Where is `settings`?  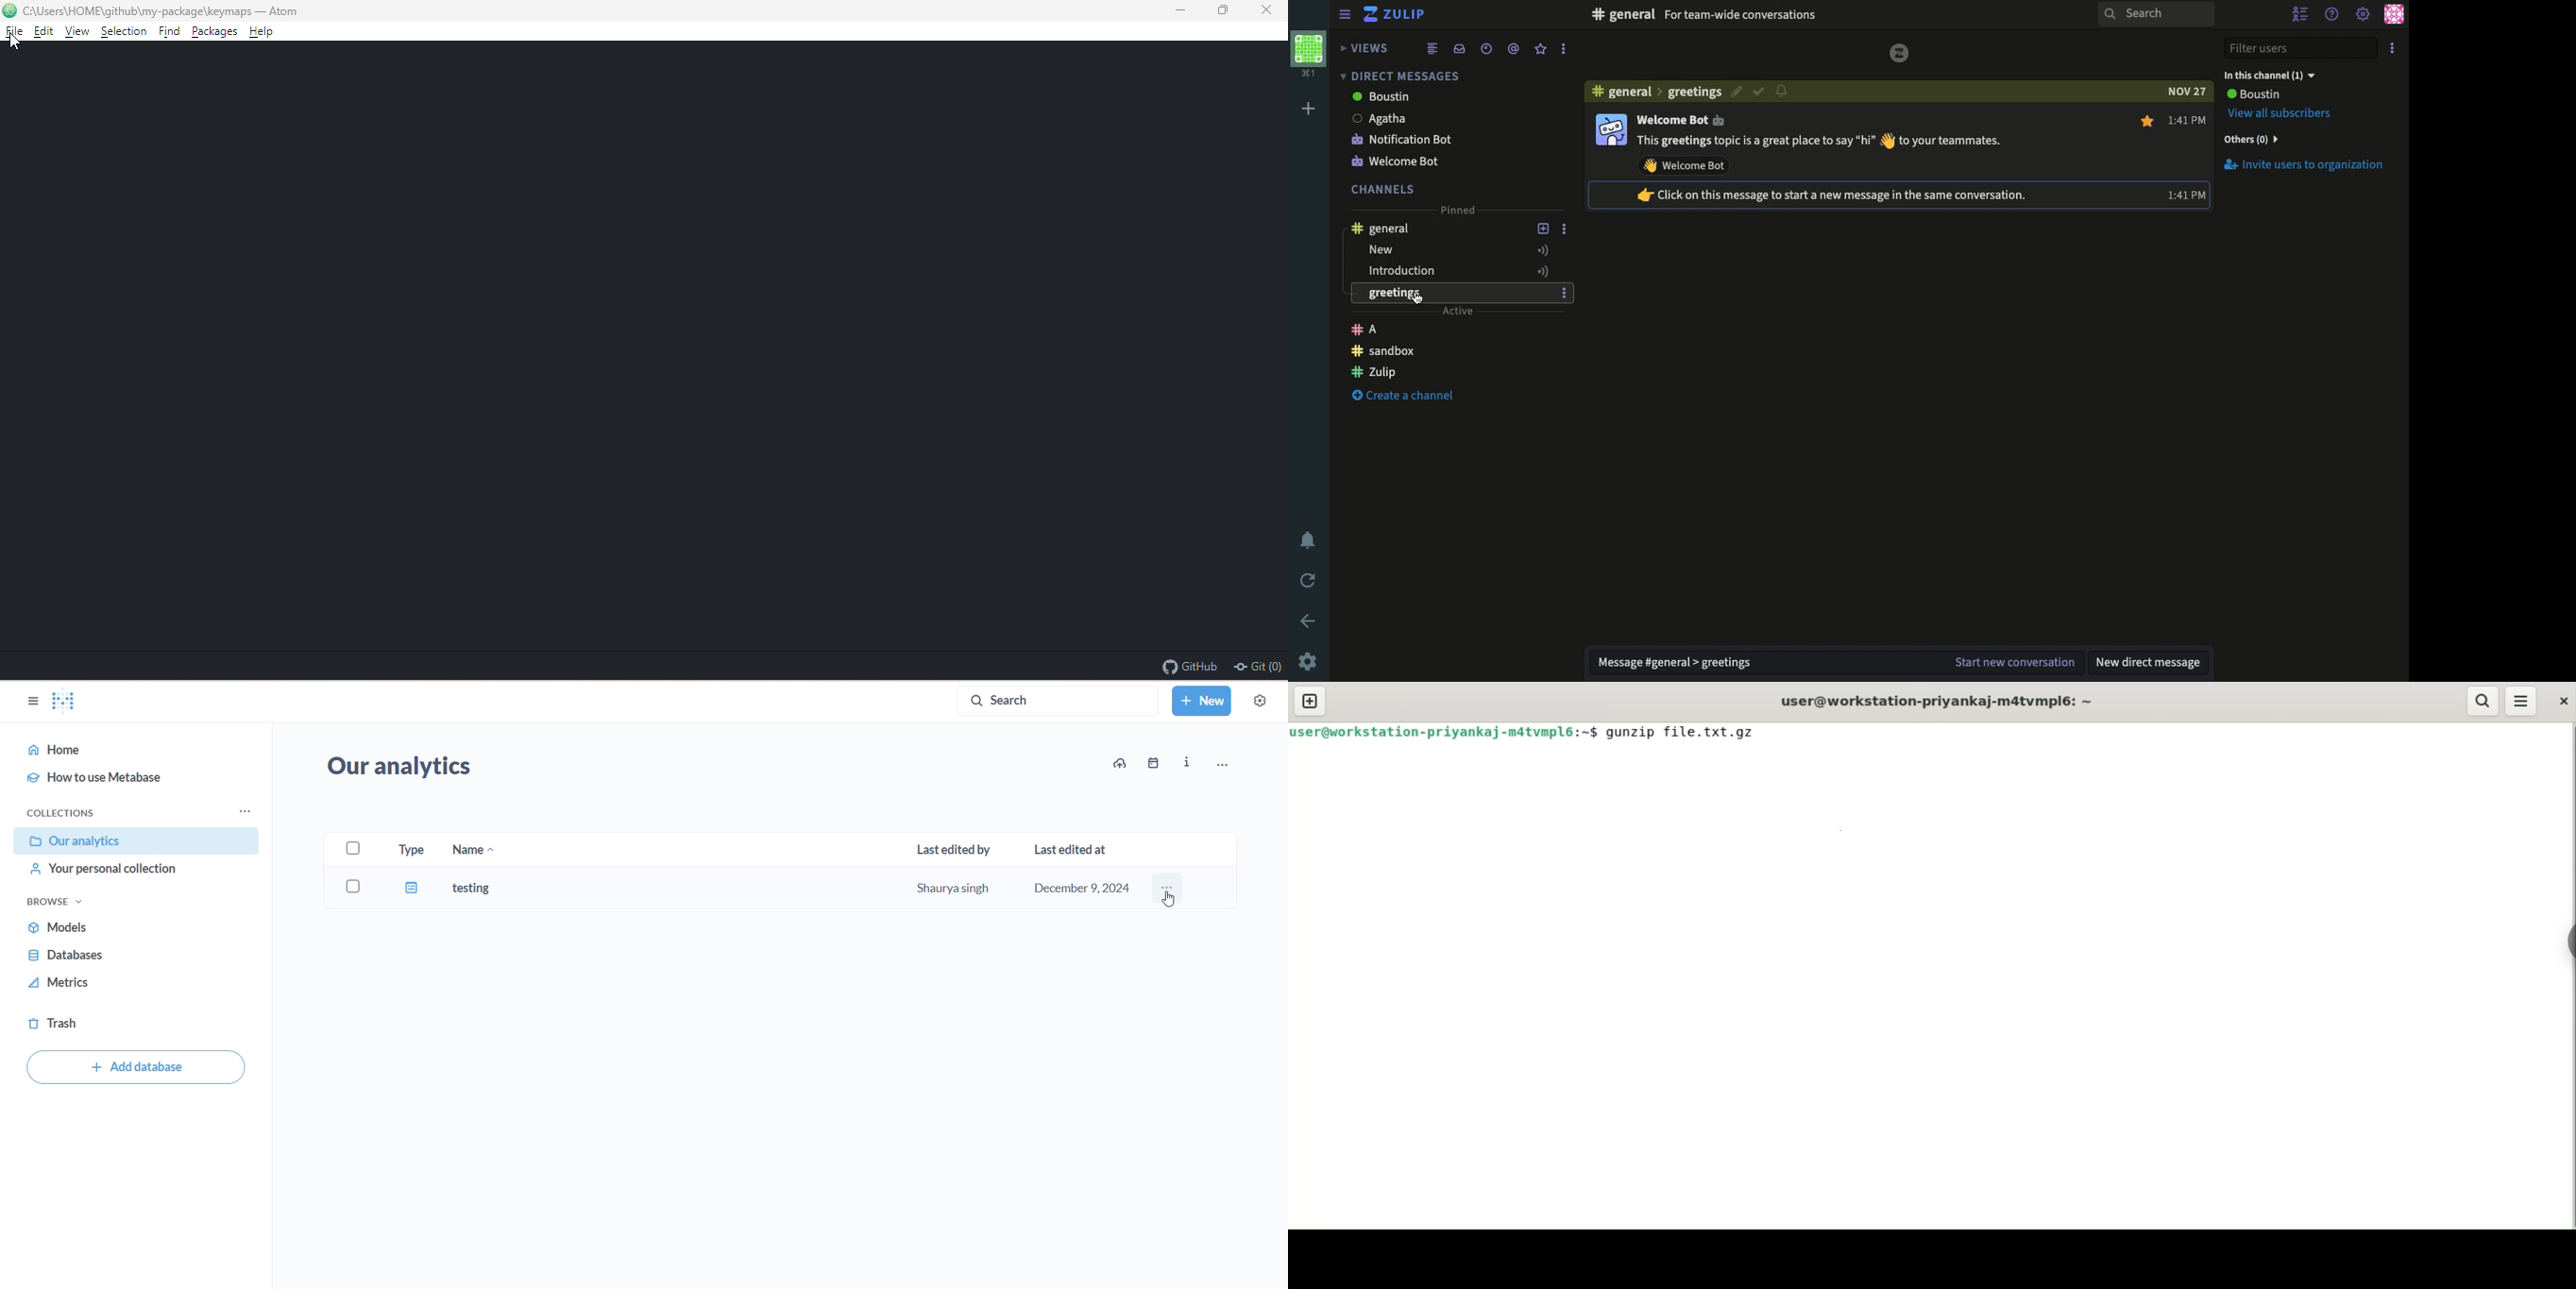 settings is located at coordinates (1258, 701).